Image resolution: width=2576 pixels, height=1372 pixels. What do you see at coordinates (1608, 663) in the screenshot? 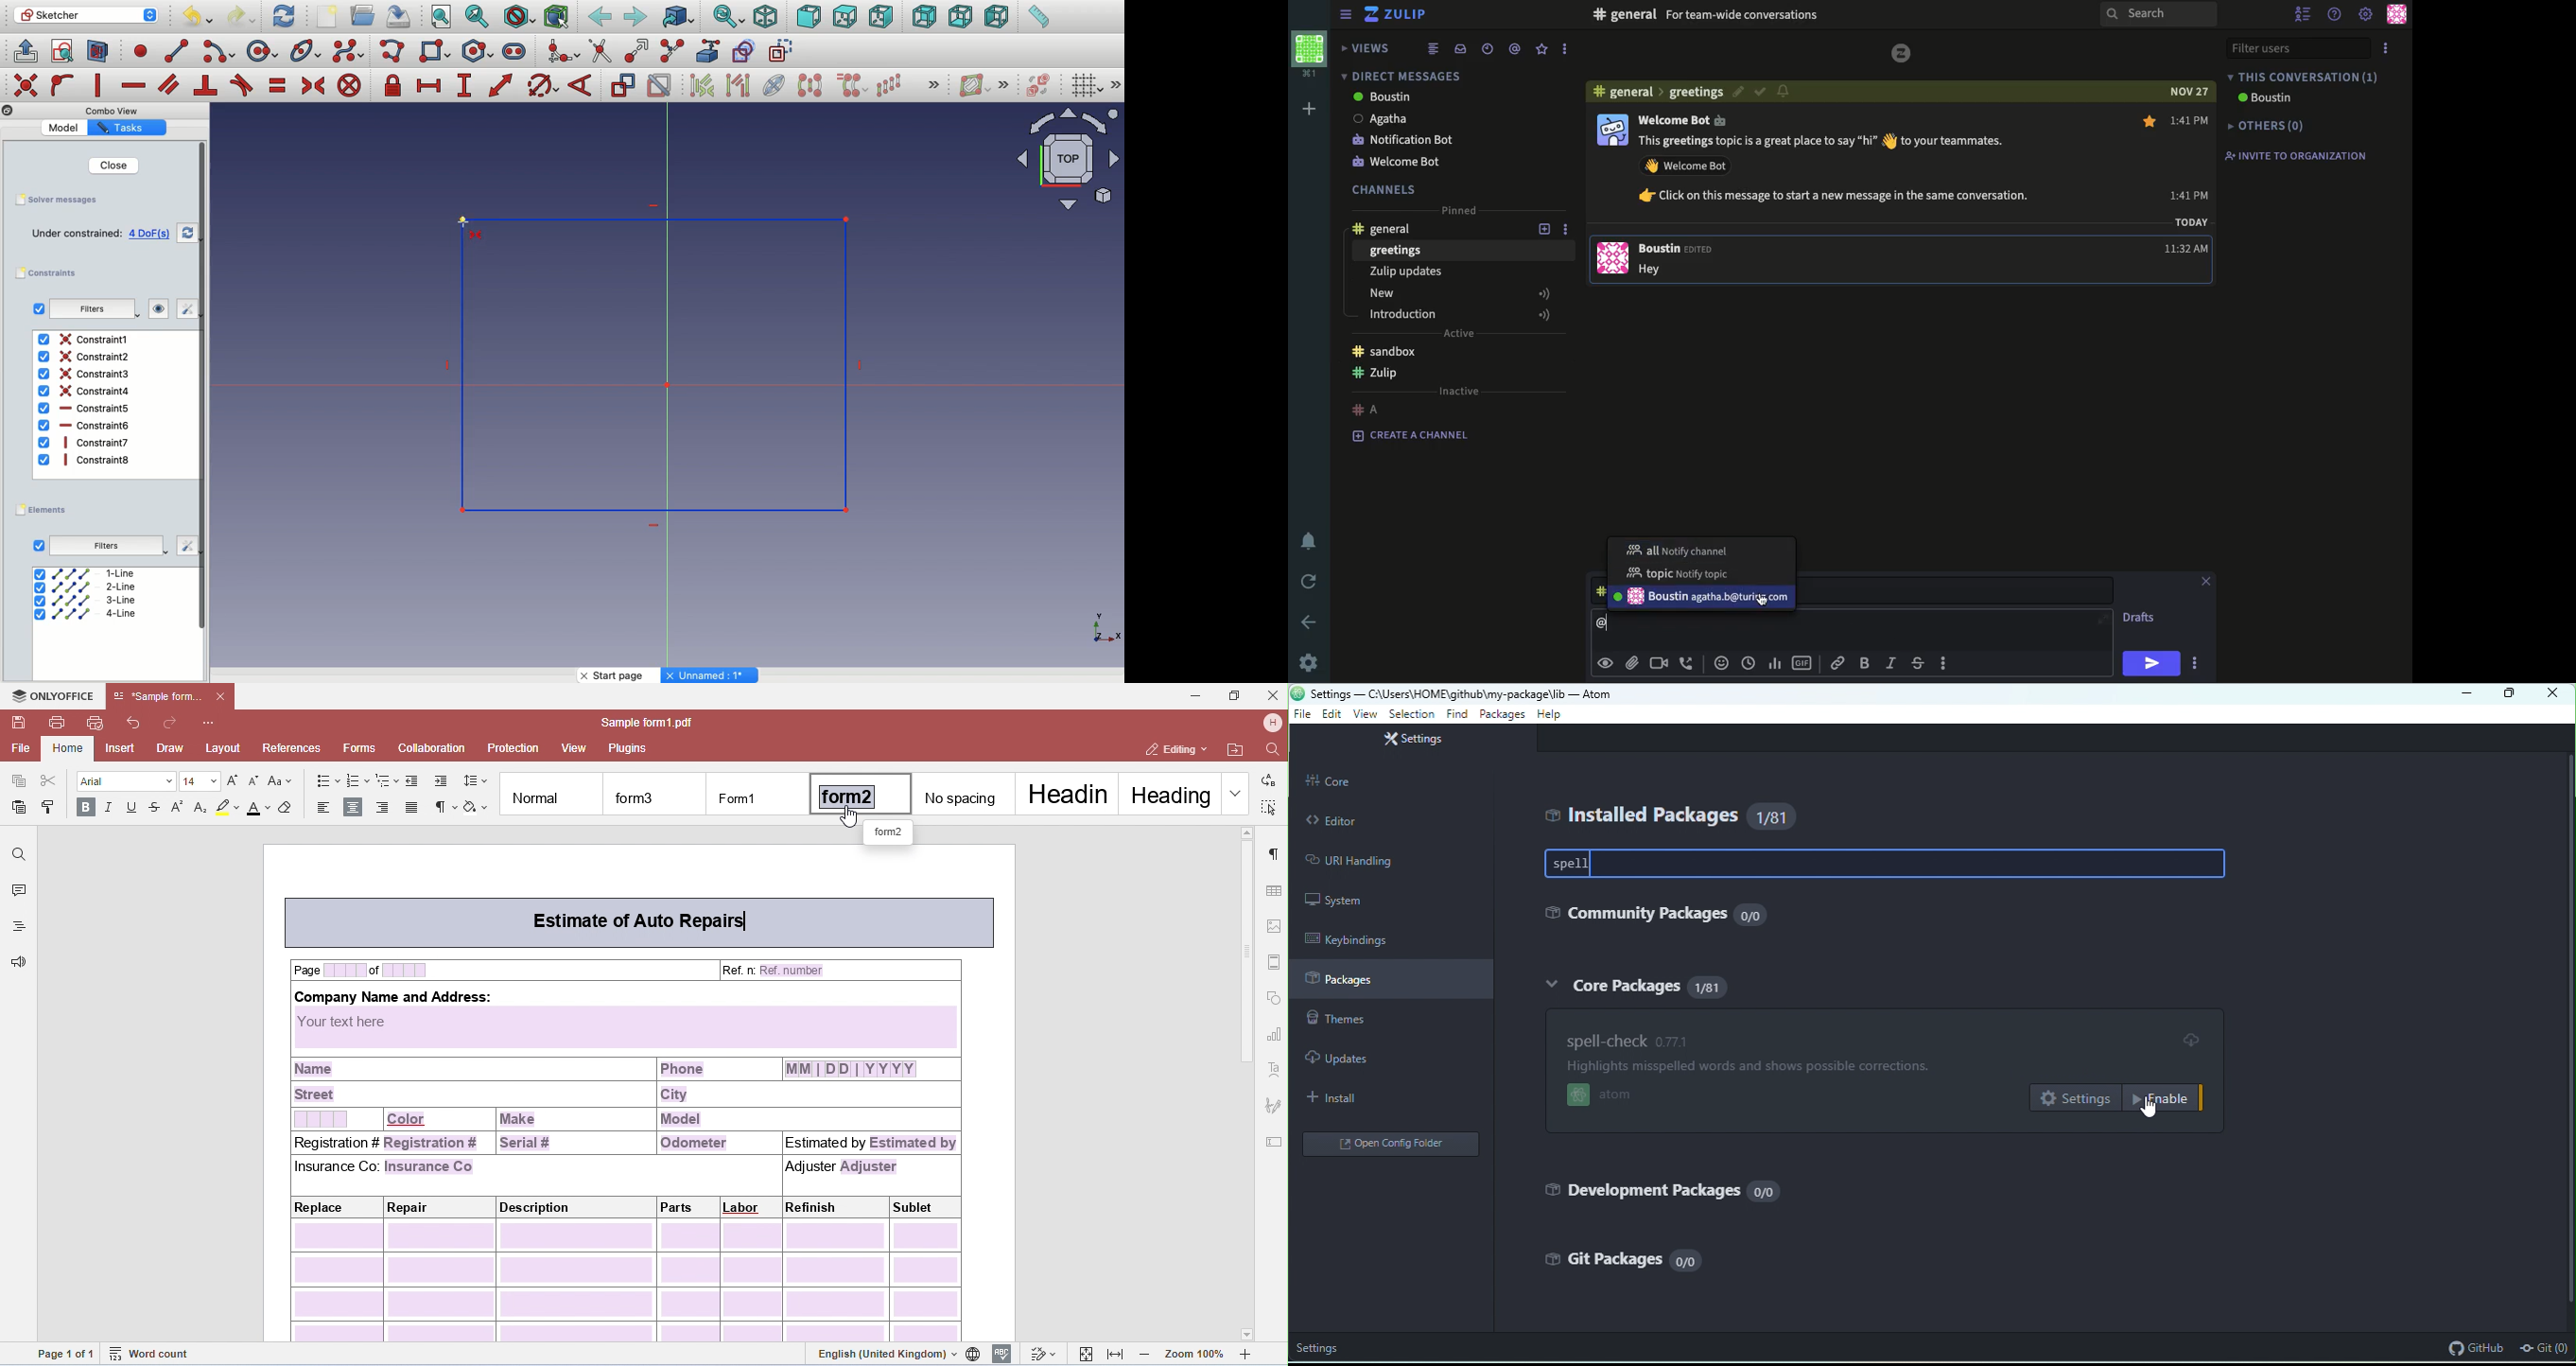
I see `visible` at bounding box center [1608, 663].